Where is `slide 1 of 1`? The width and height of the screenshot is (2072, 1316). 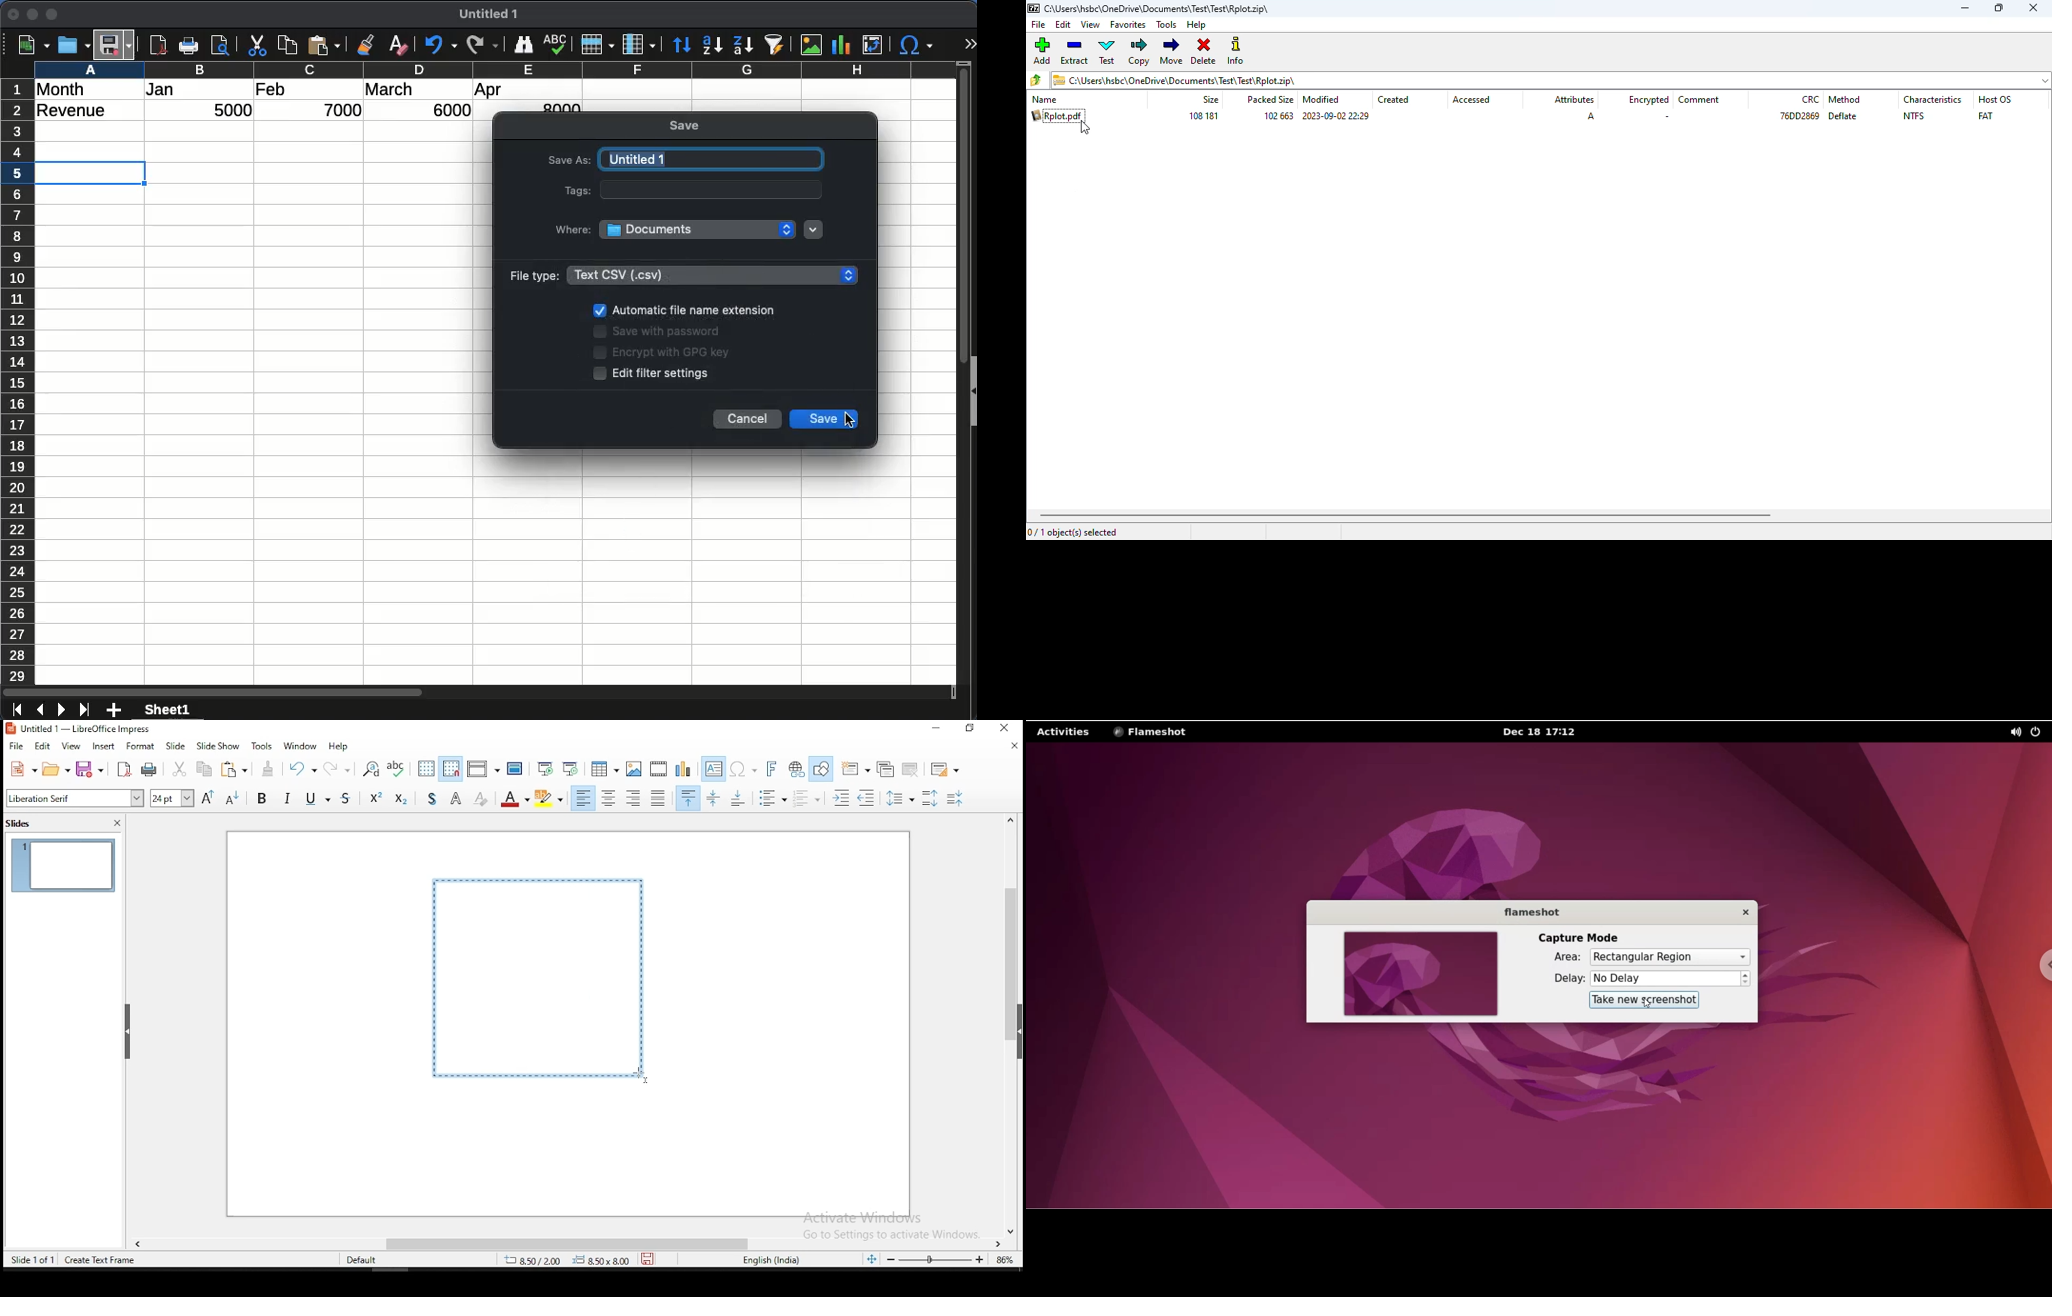 slide 1 of 1 is located at coordinates (37, 1262).